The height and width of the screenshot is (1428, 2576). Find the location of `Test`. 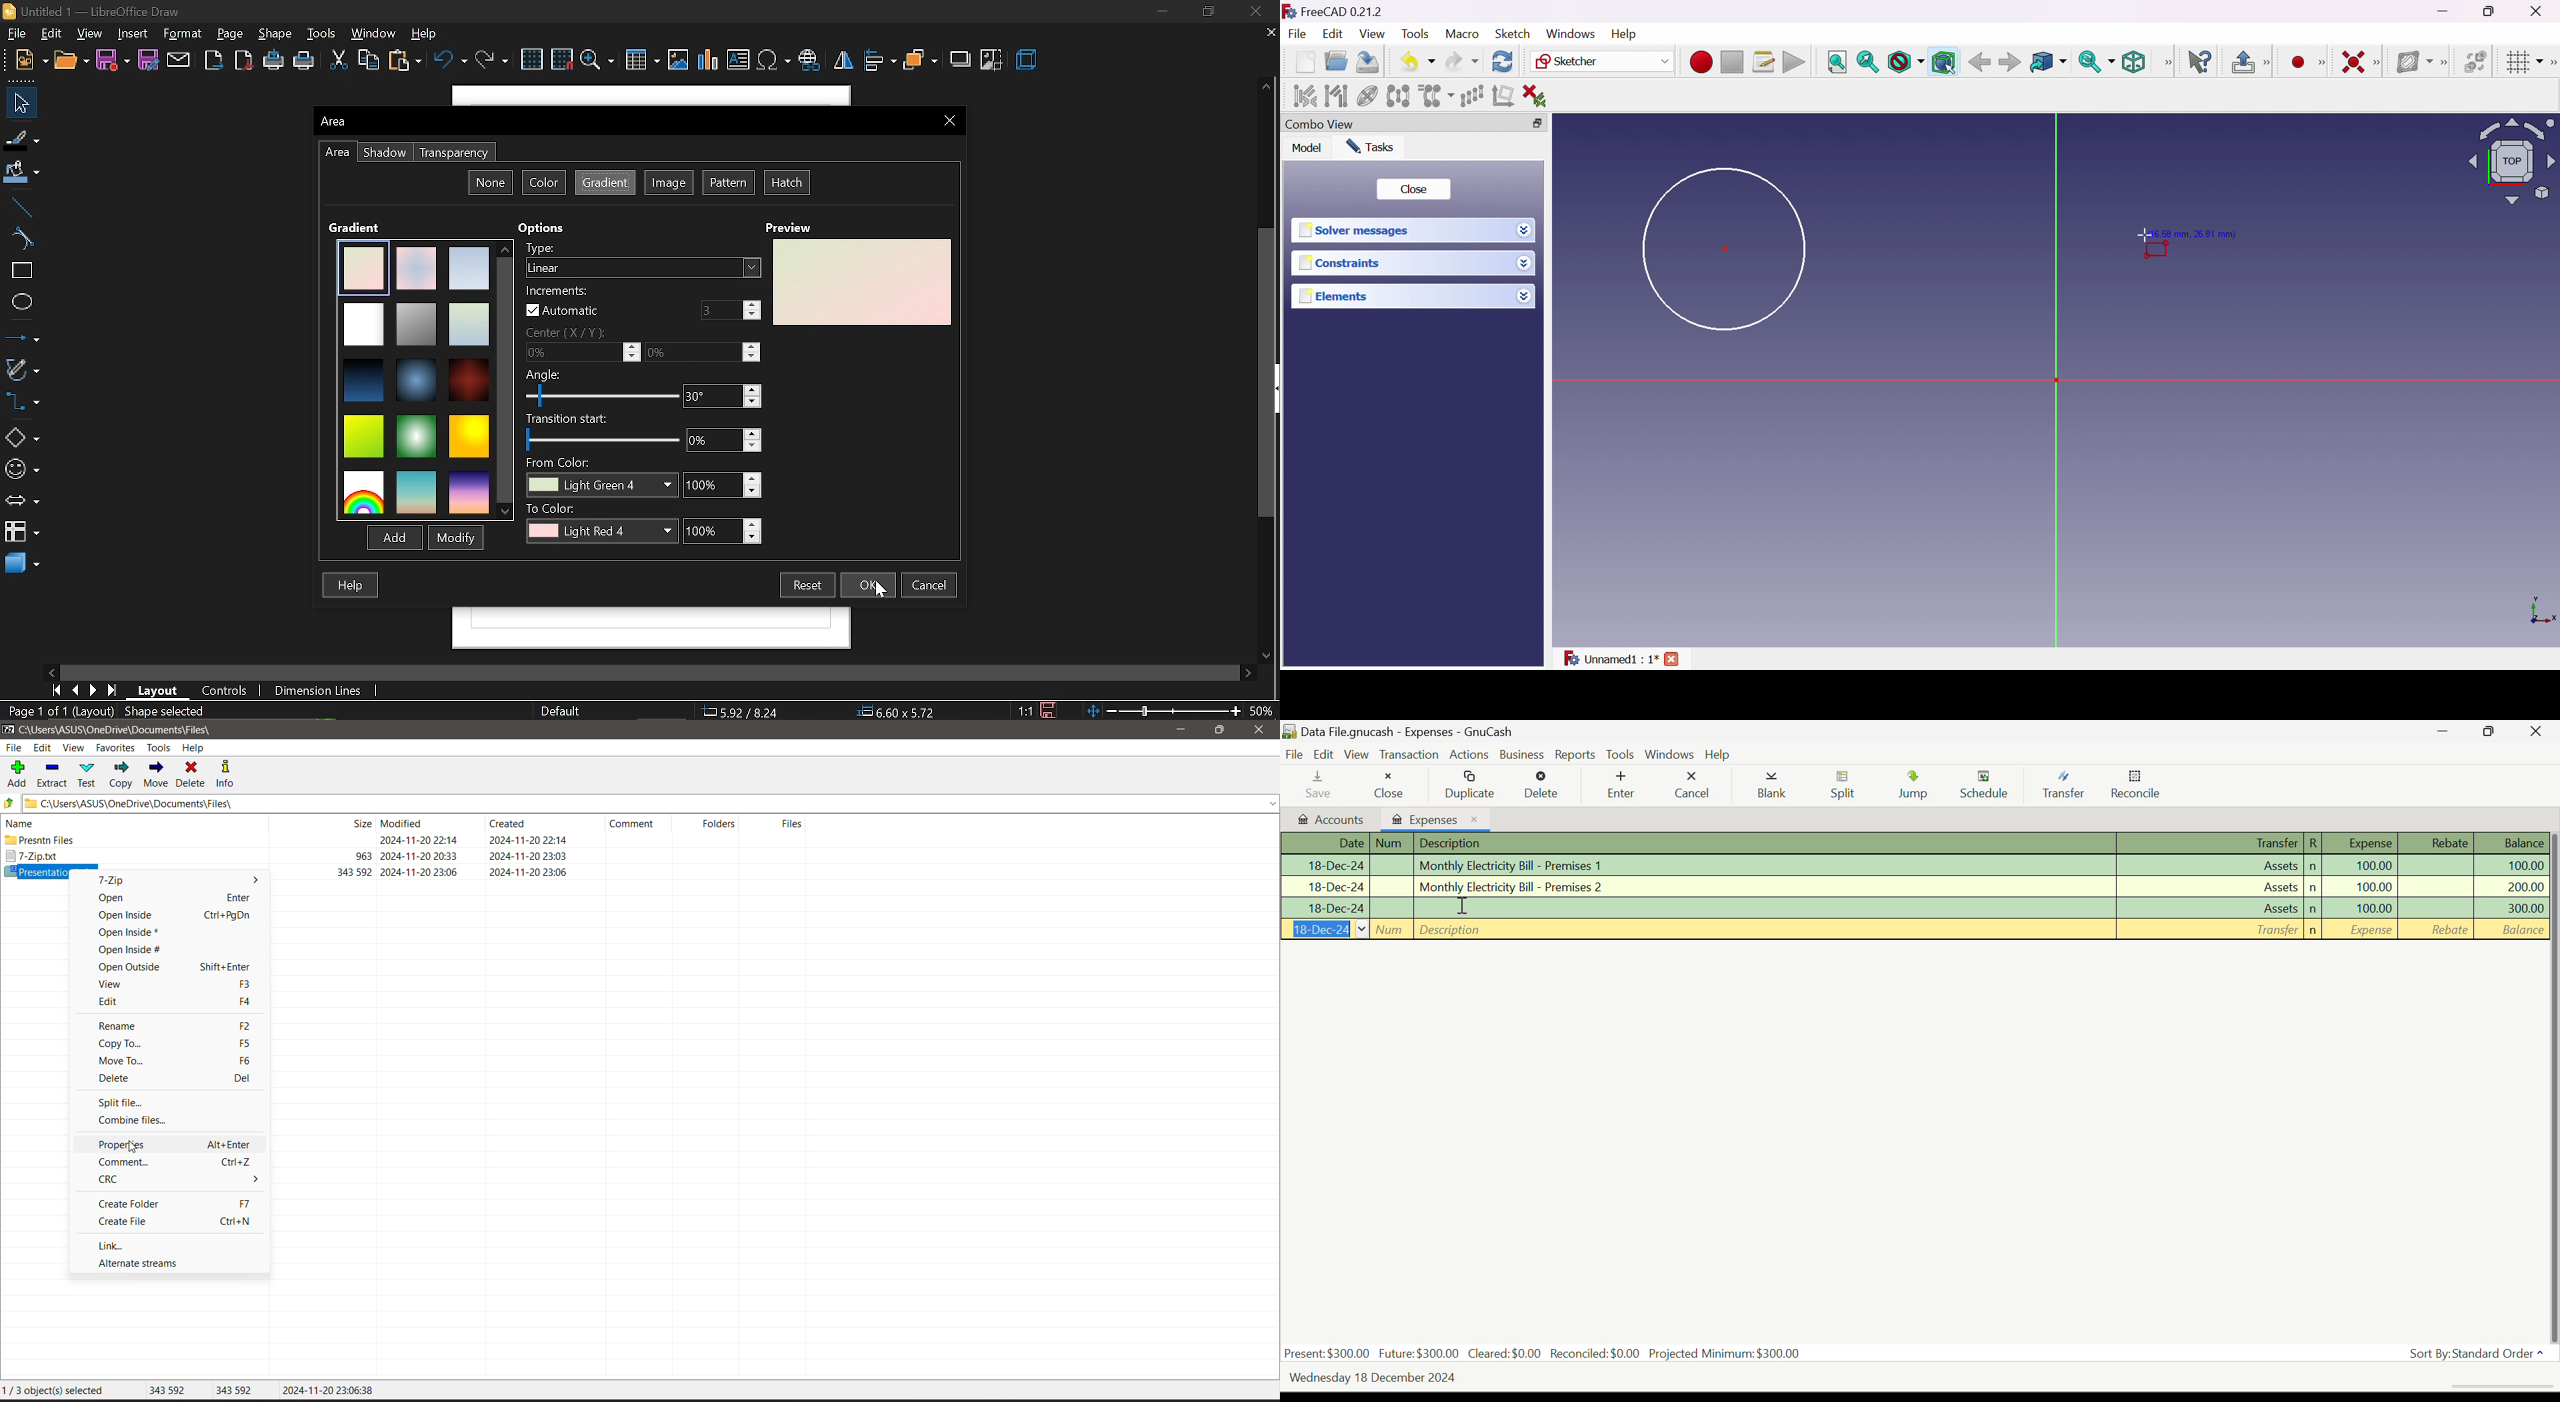

Test is located at coordinates (89, 774).